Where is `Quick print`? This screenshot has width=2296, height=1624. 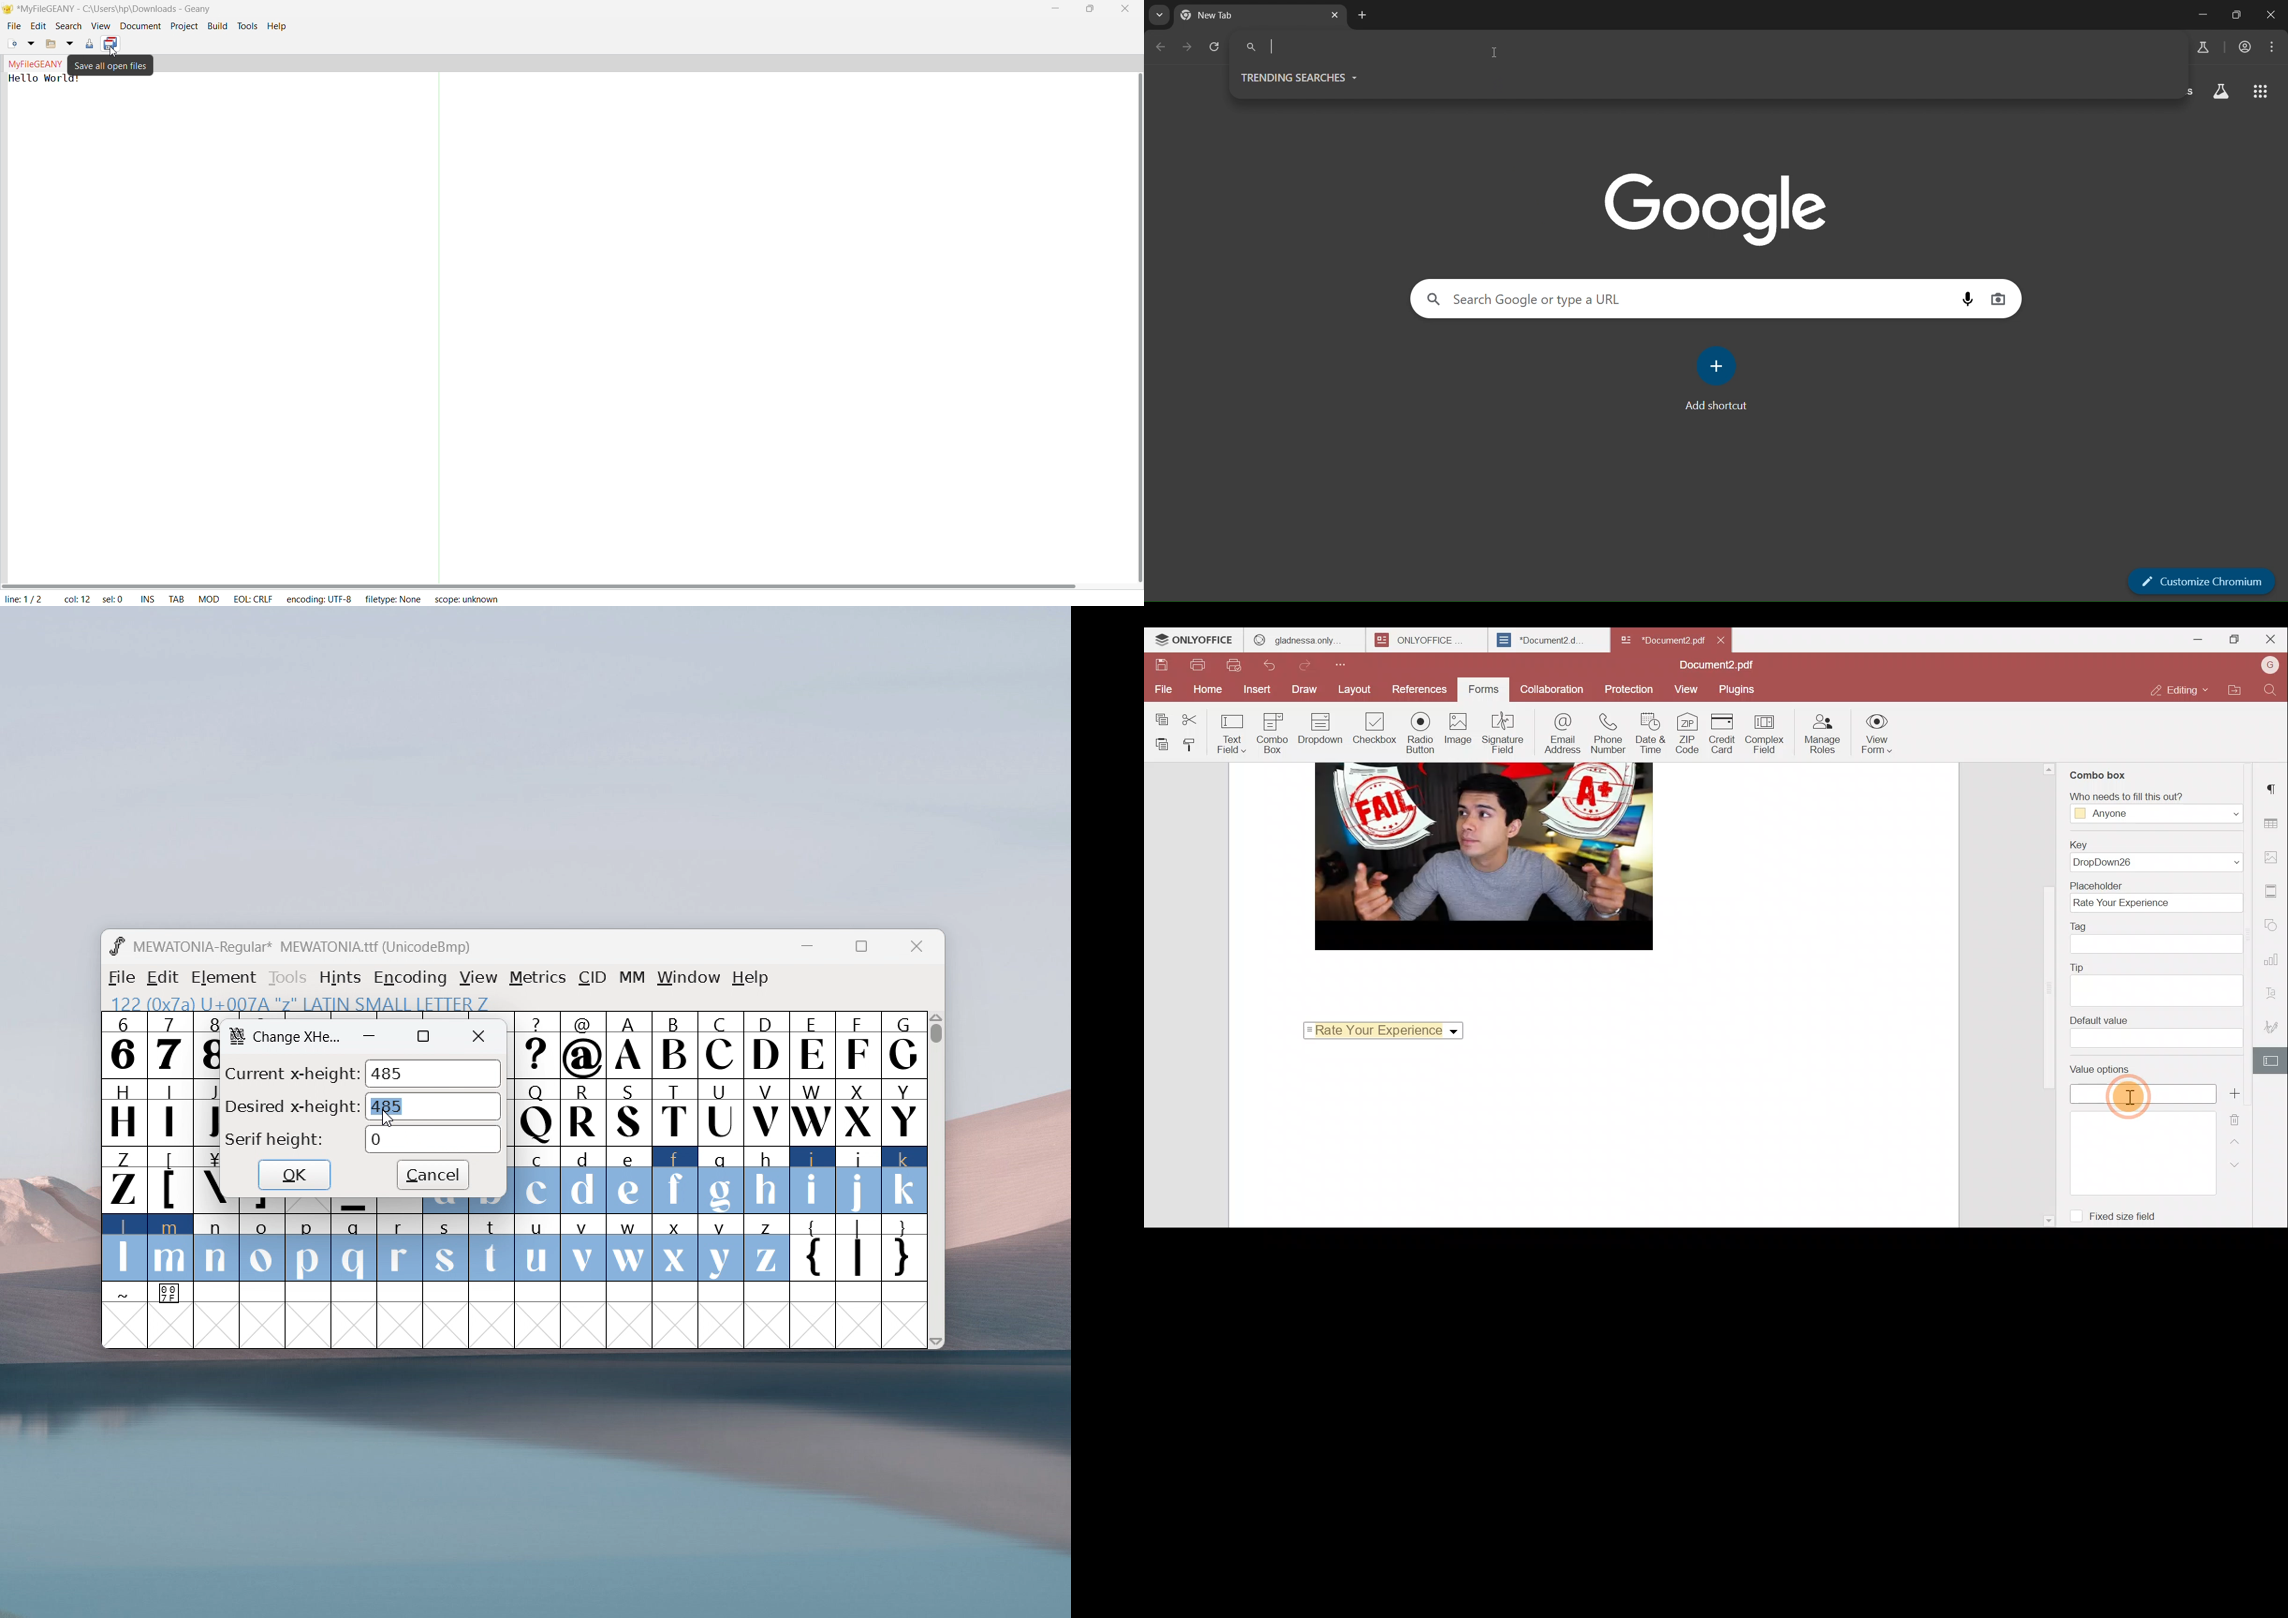
Quick print is located at coordinates (1233, 666).